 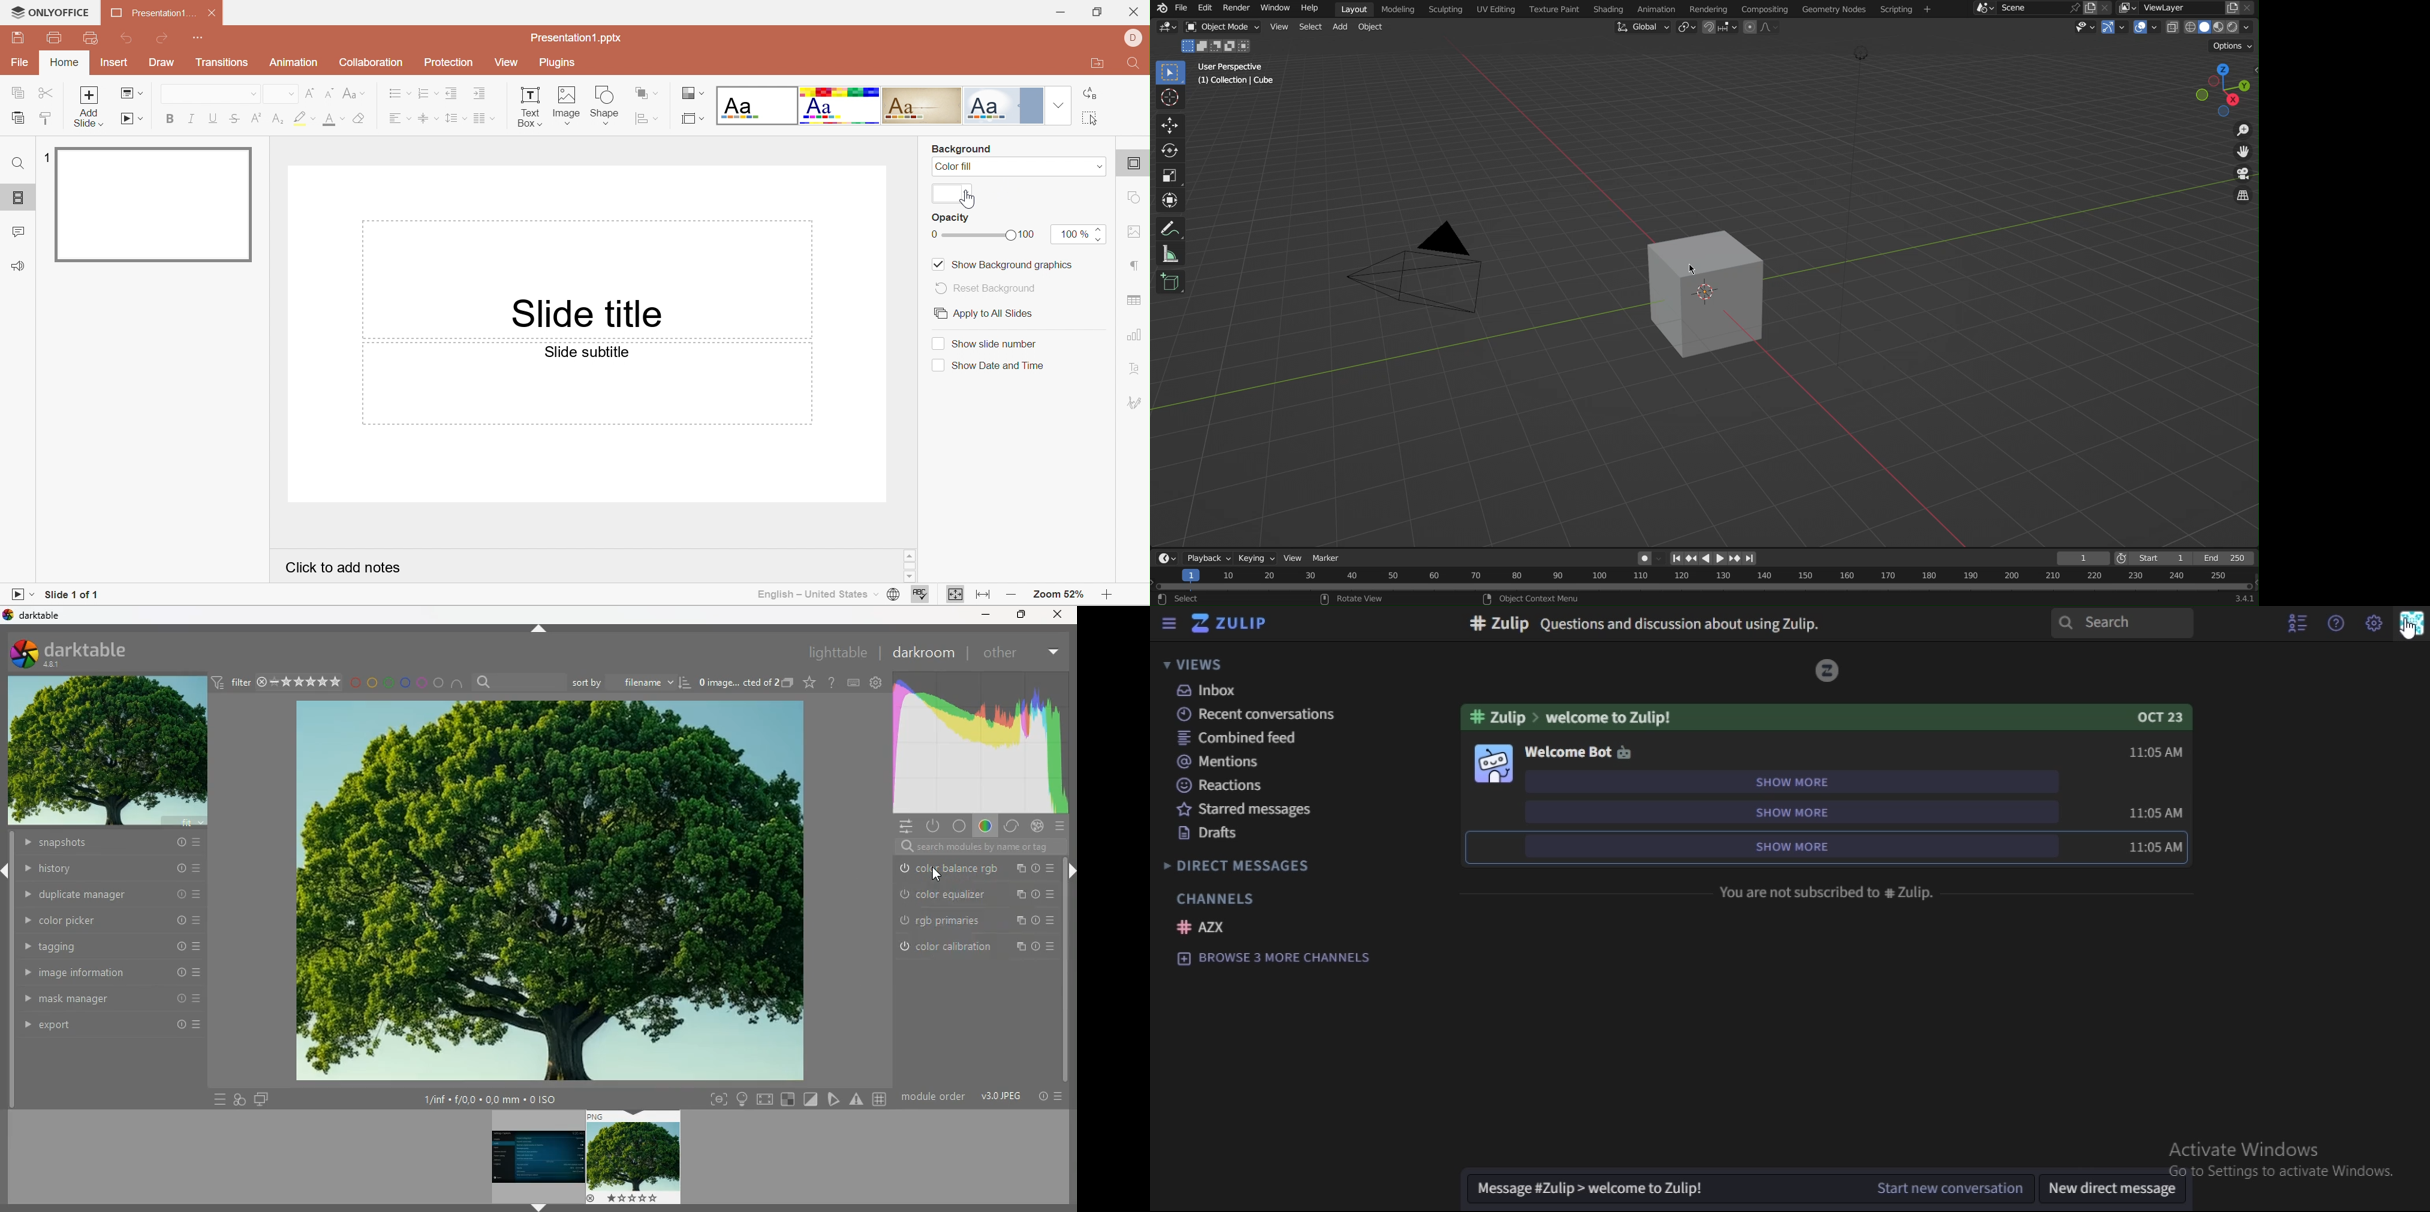 I want to click on Zoom out, so click(x=1013, y=596).